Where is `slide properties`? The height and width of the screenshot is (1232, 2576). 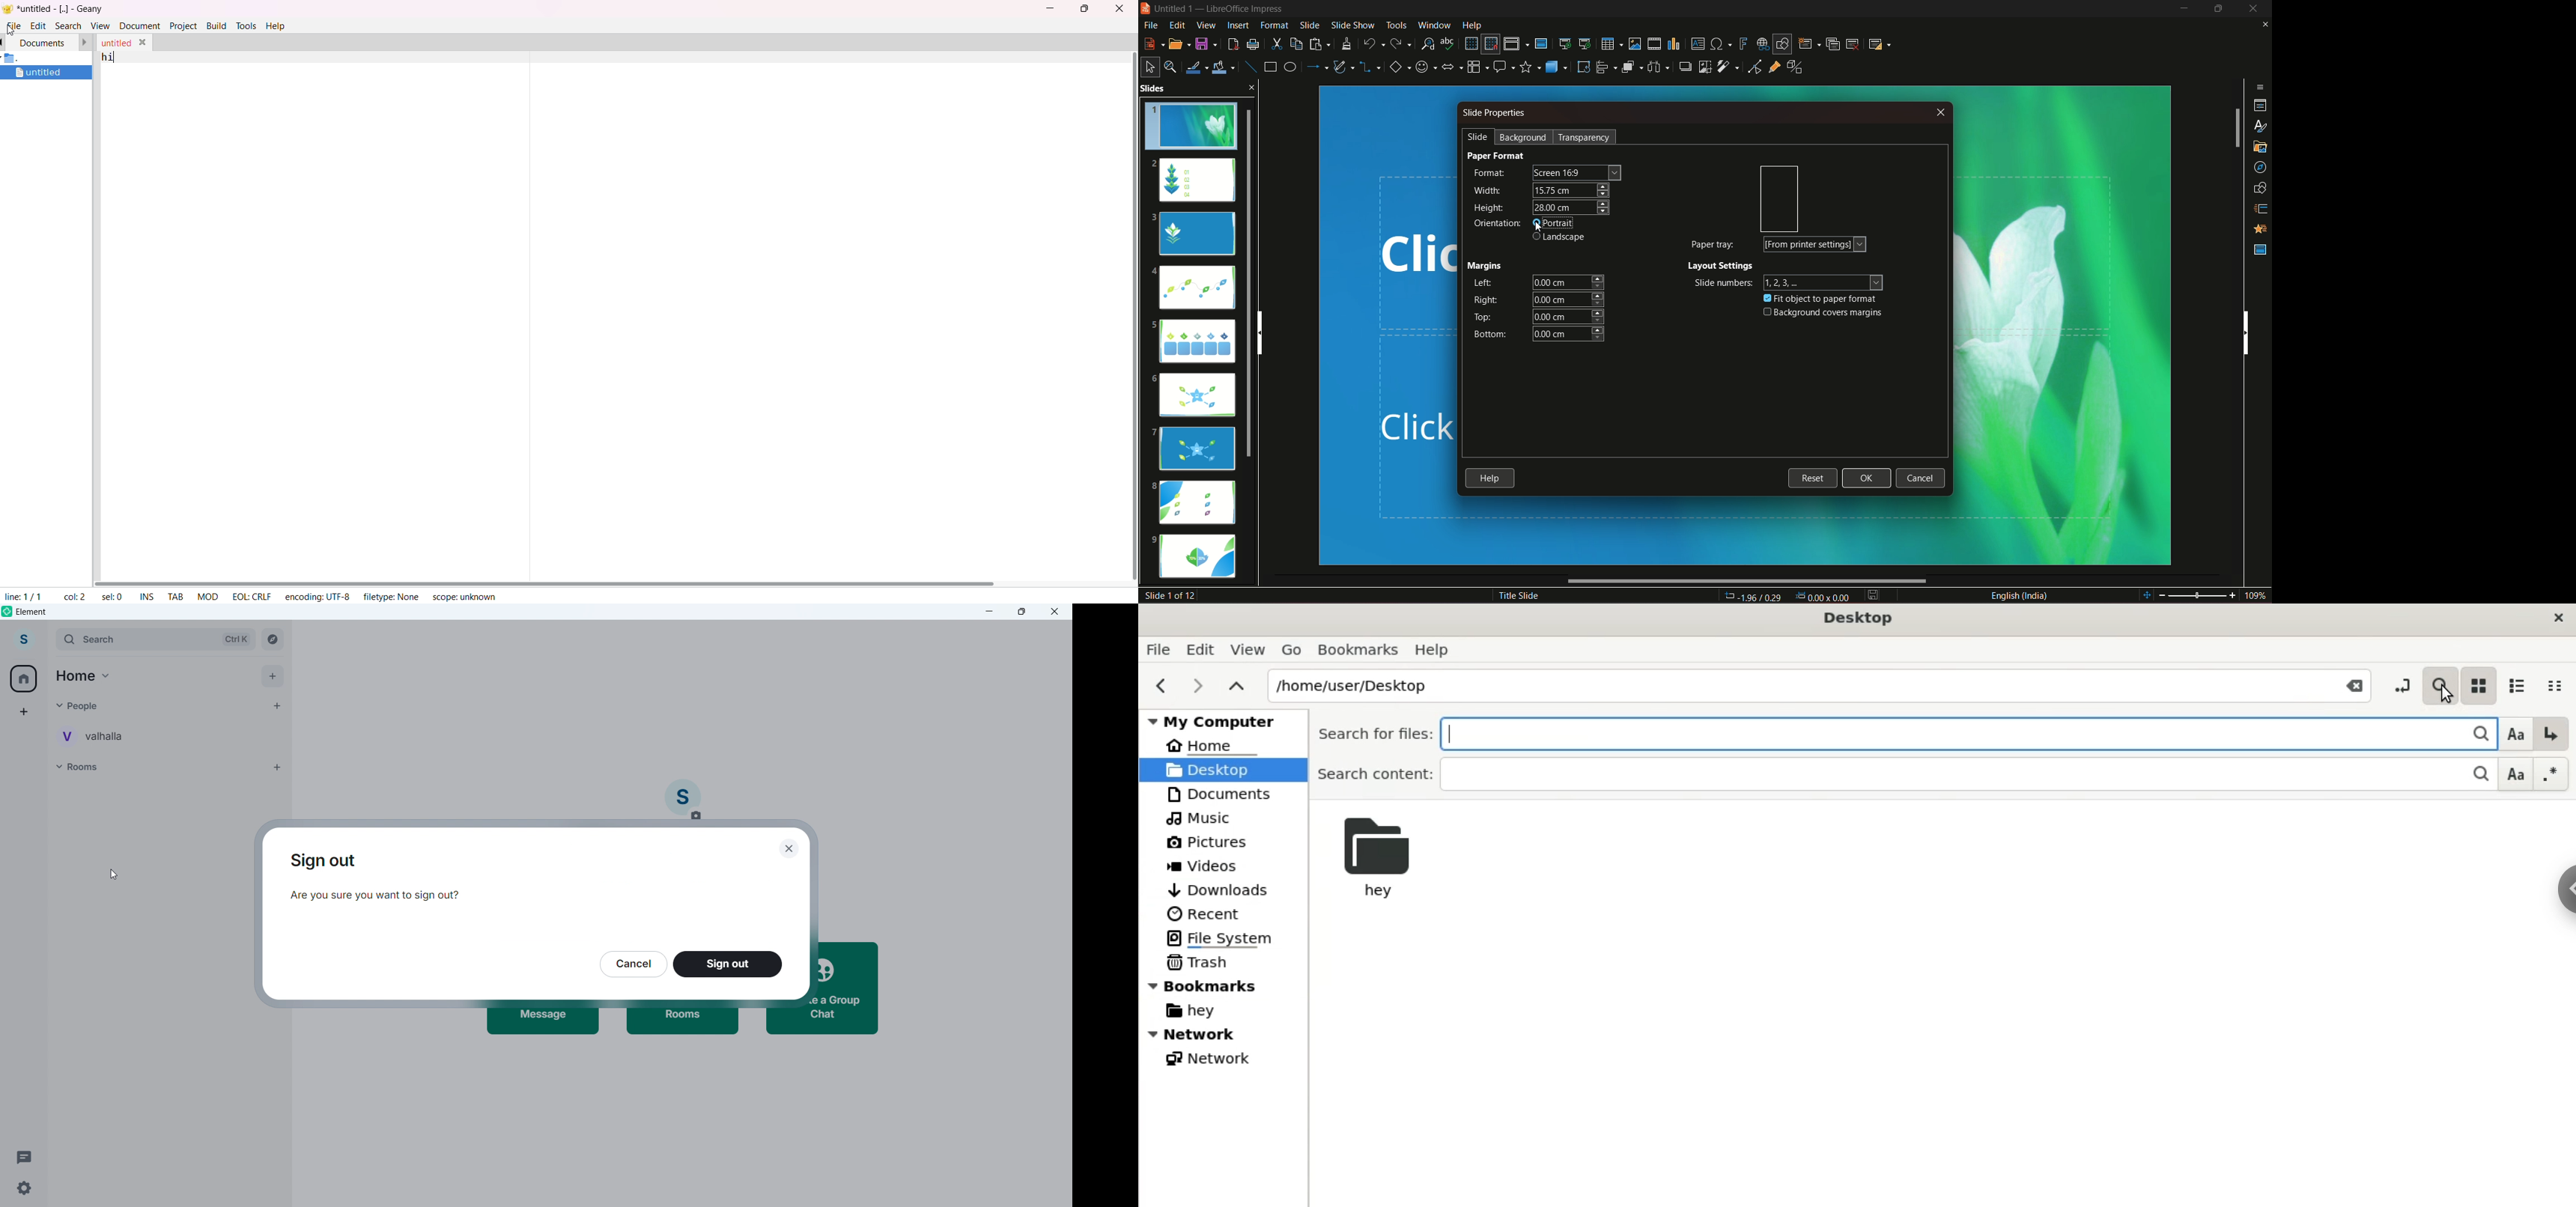 slide properties is located at coordinates (1495, 115).